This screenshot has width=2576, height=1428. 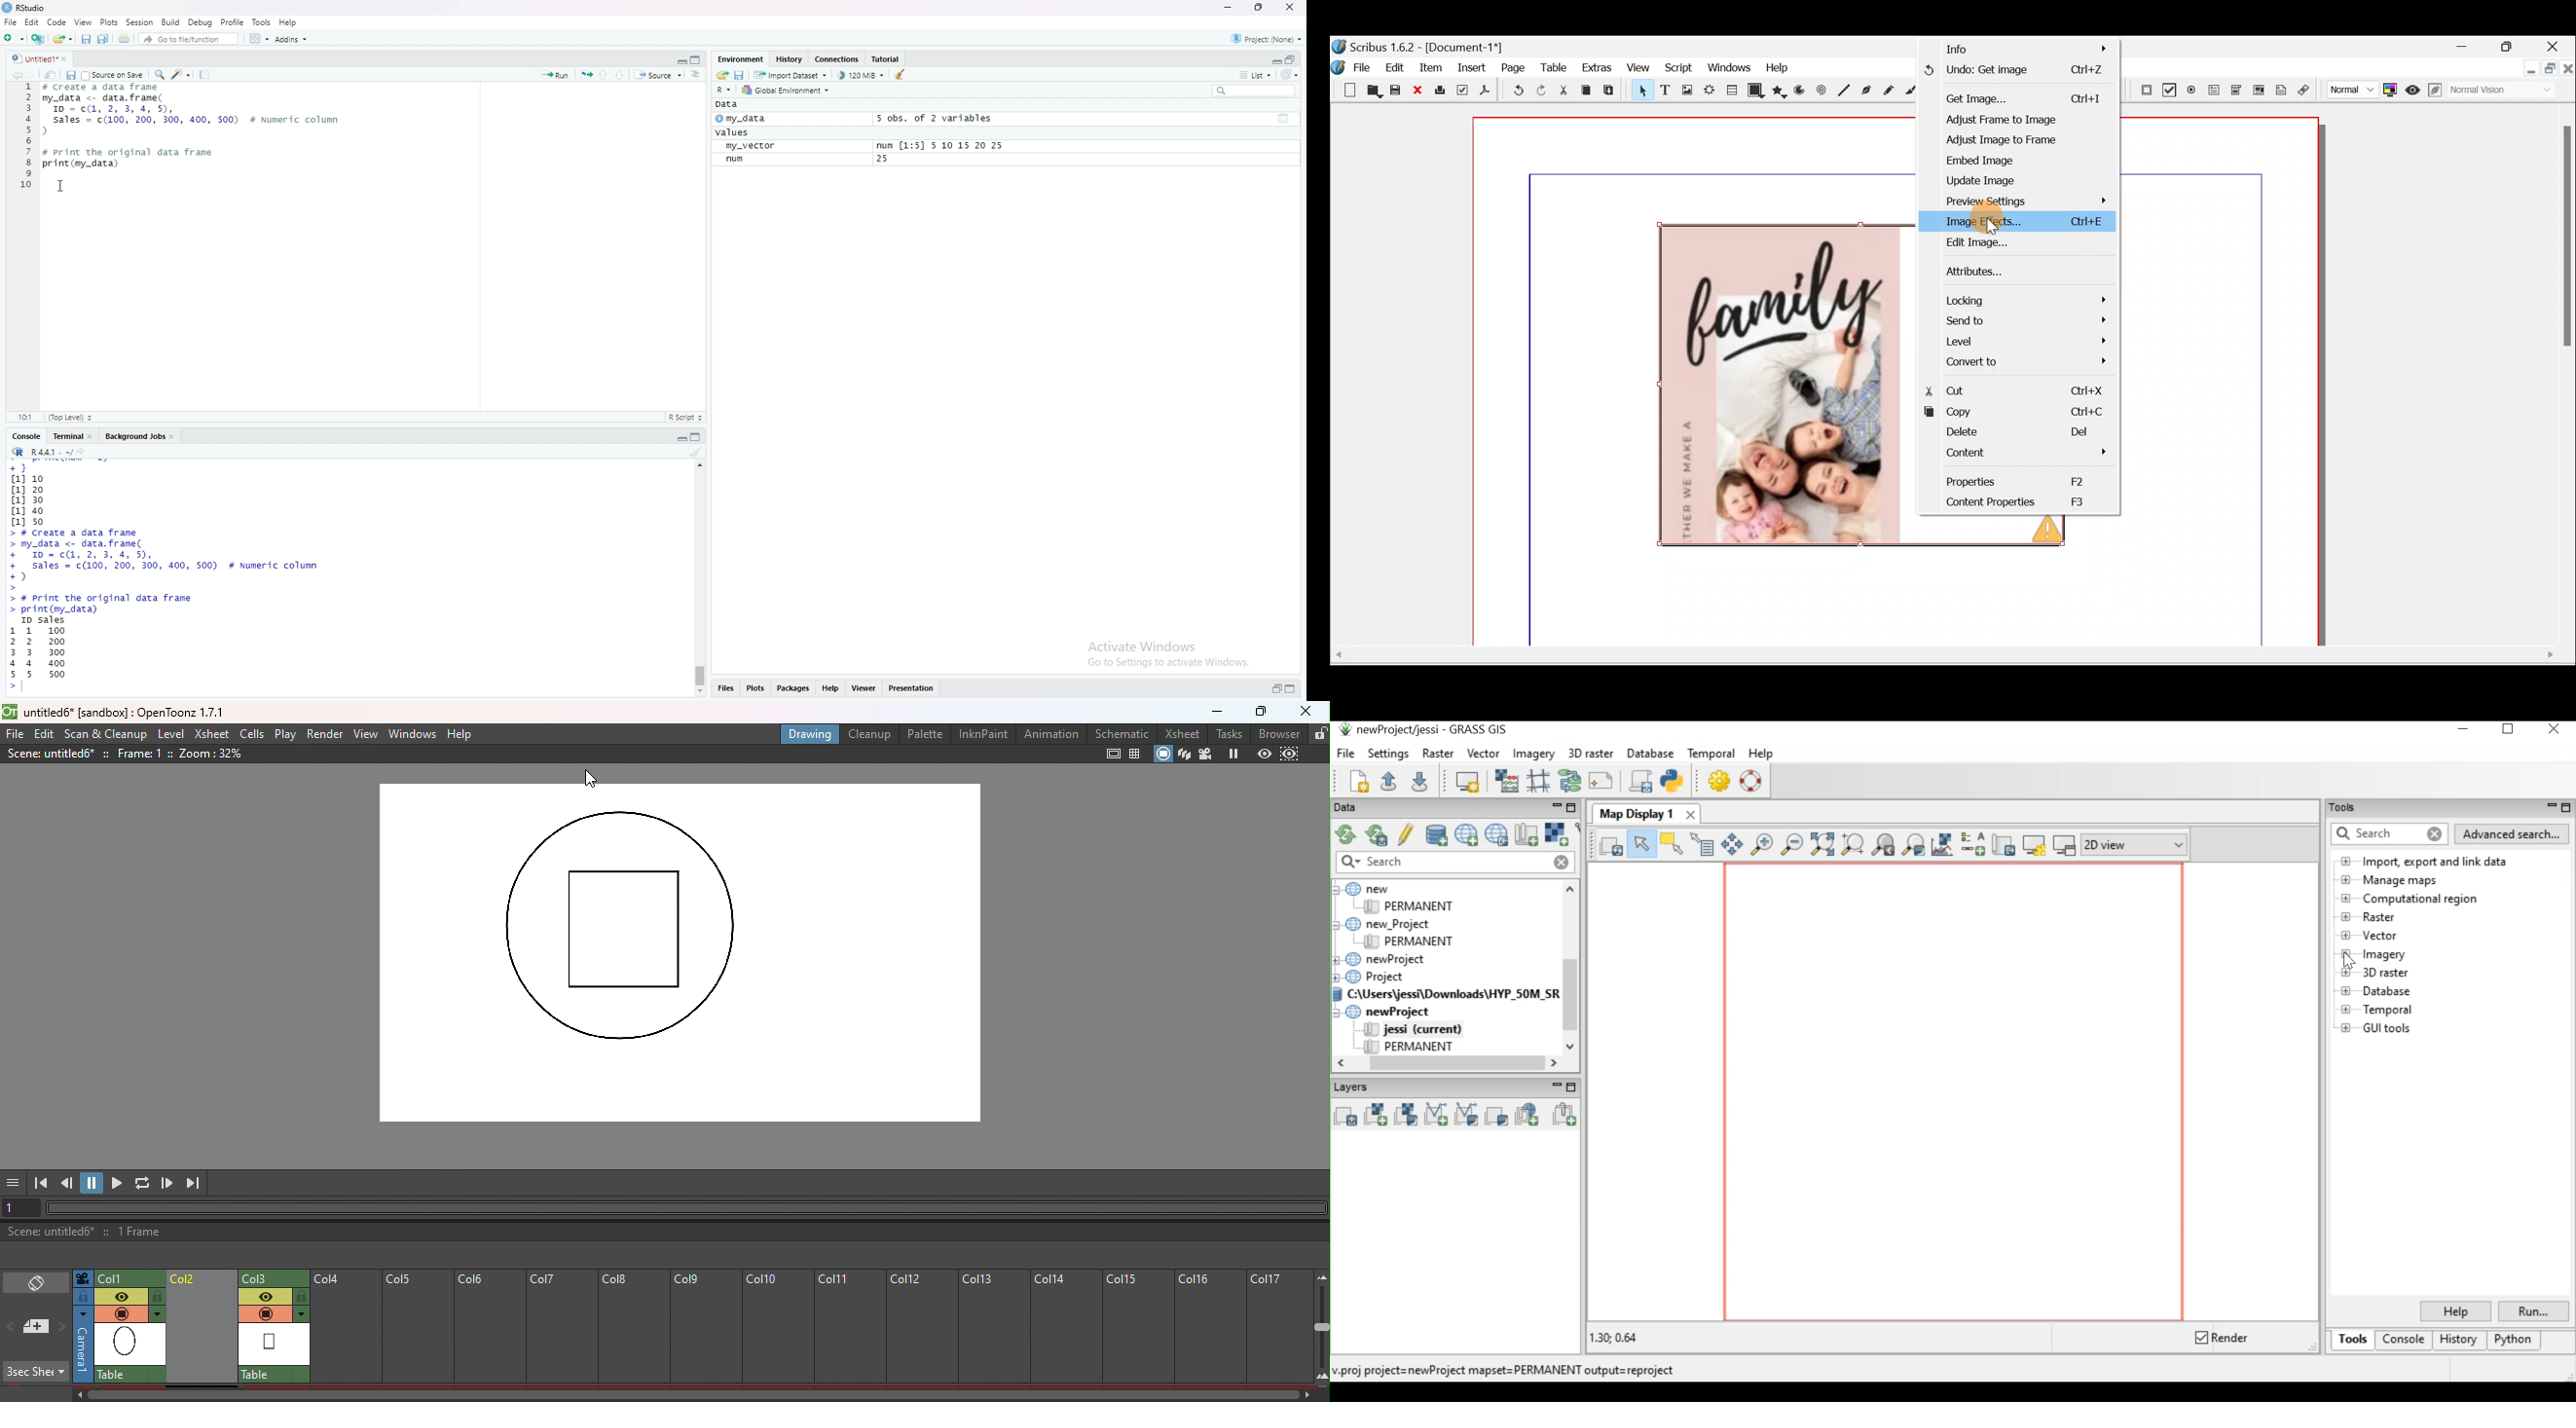 I want to click on serial number, so click(x=24, y=140).